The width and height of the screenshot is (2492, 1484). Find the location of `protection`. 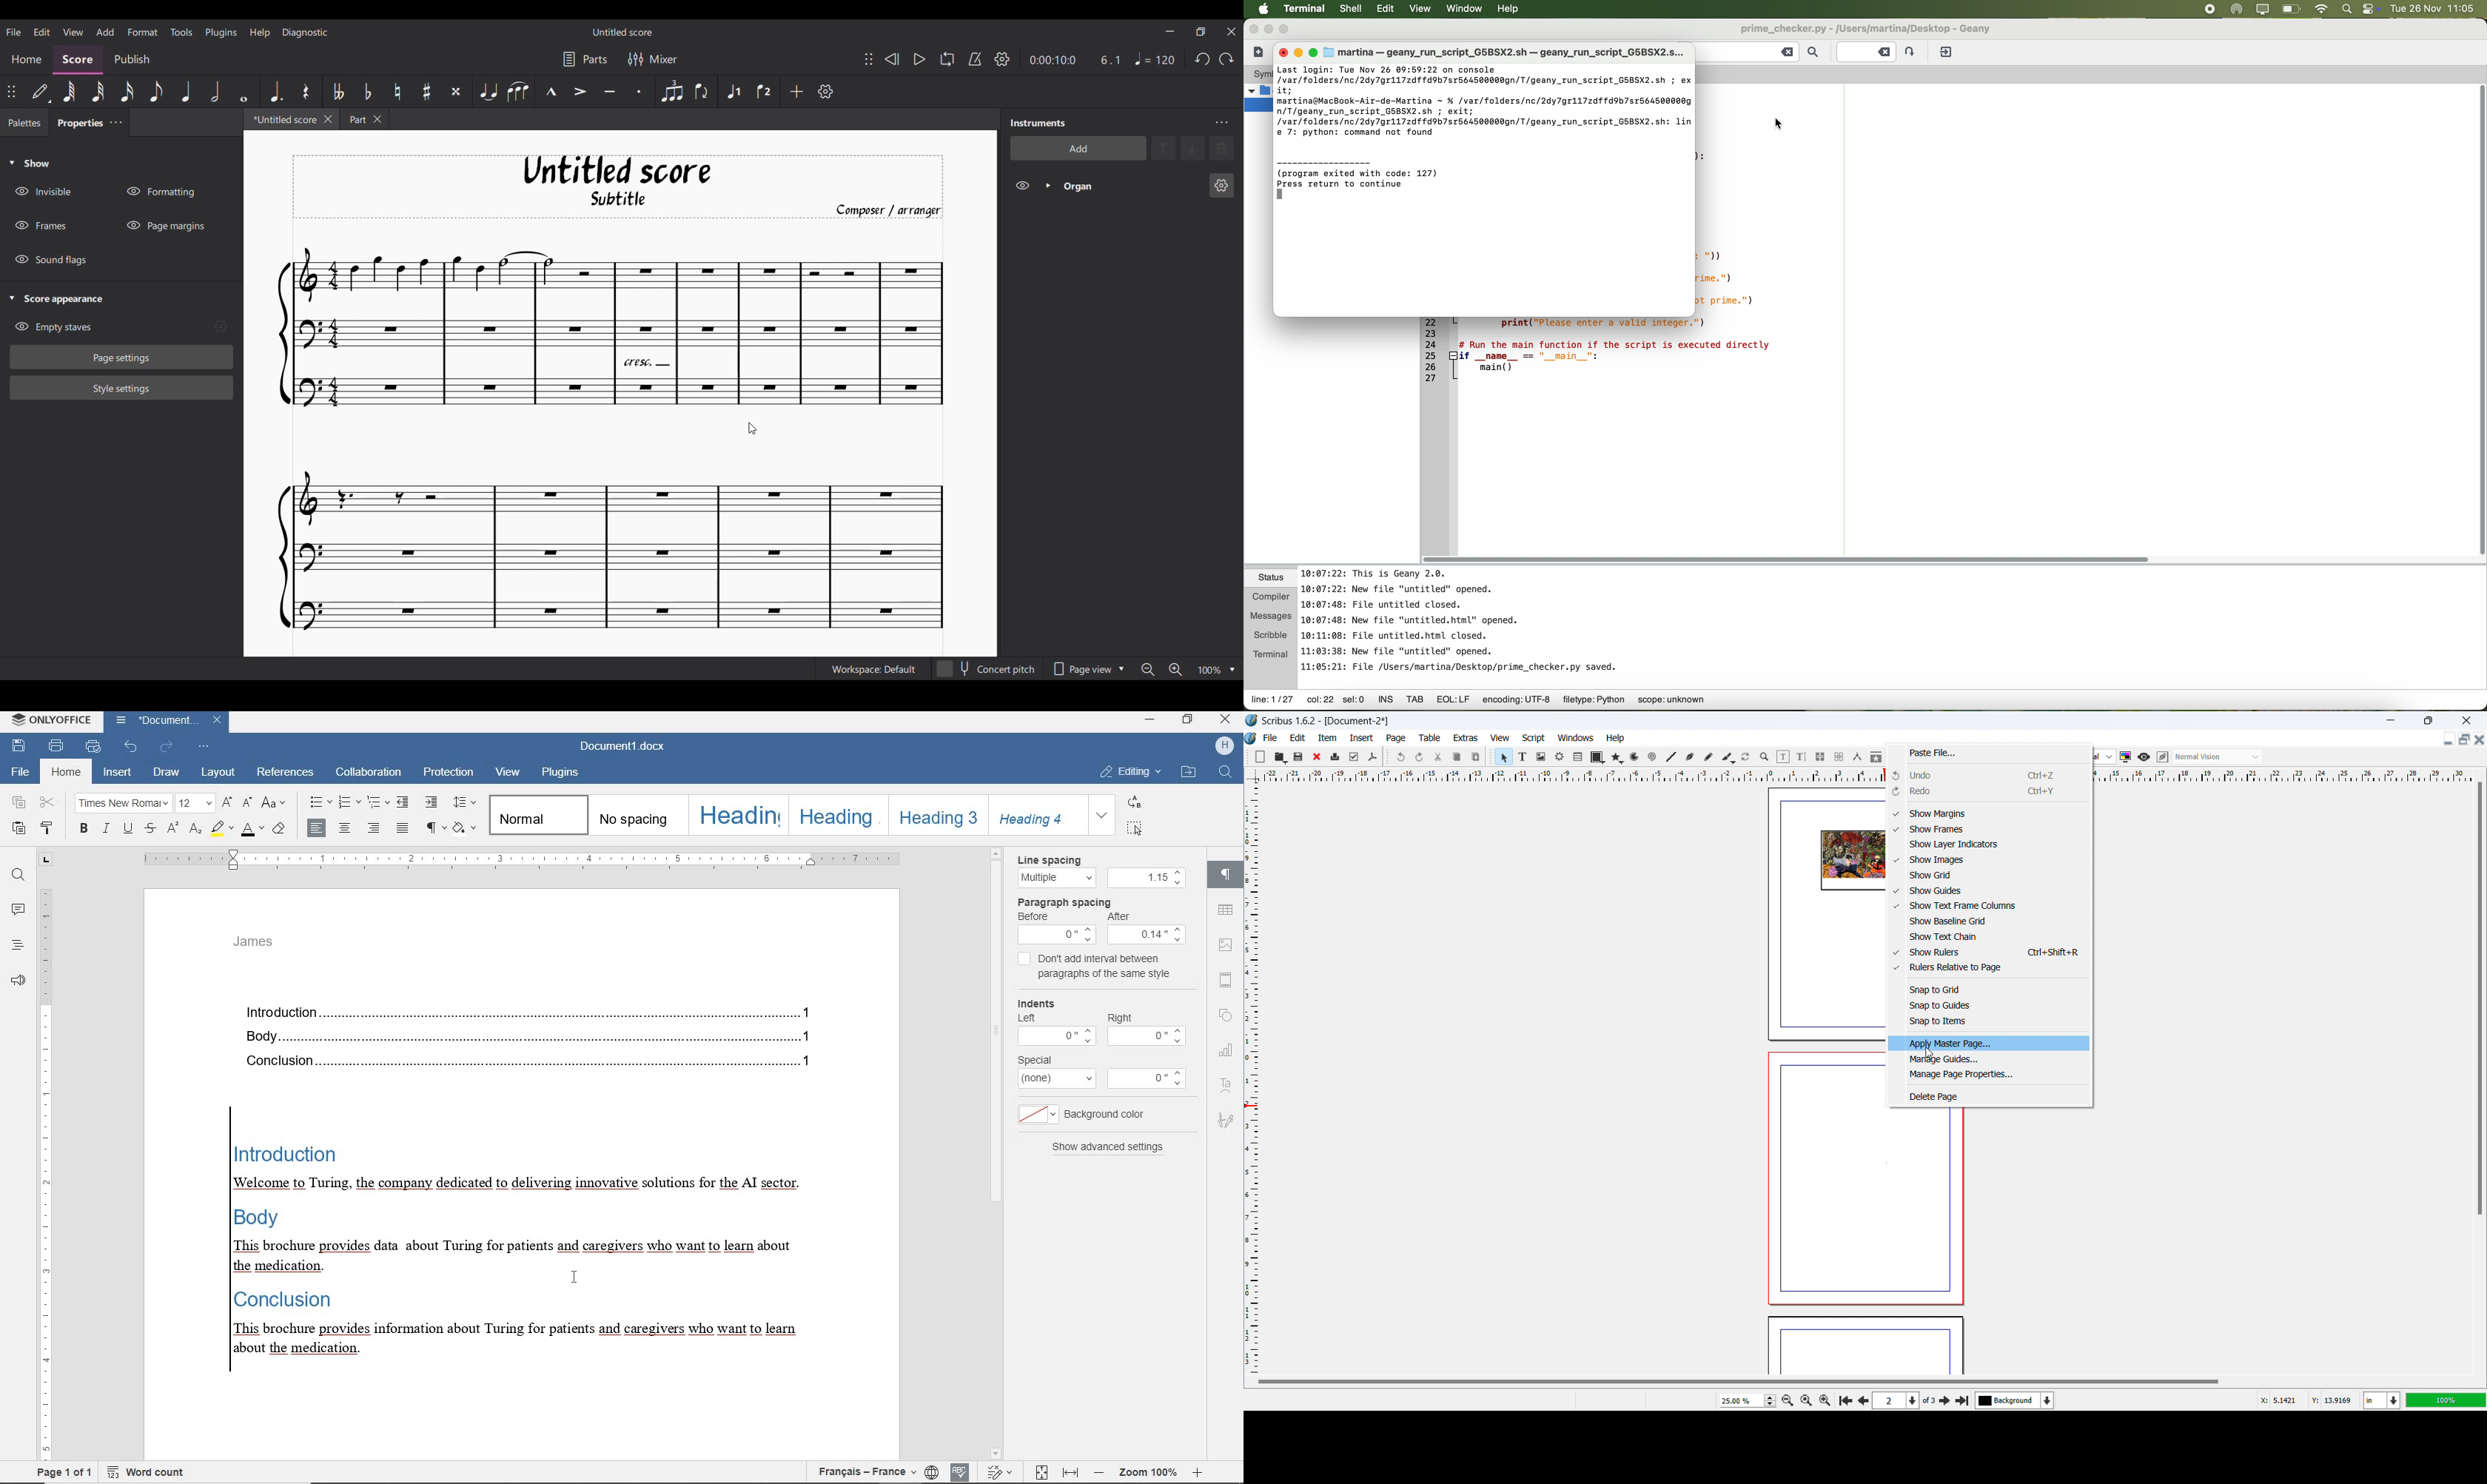

protection is located at coordinates (447, 773).